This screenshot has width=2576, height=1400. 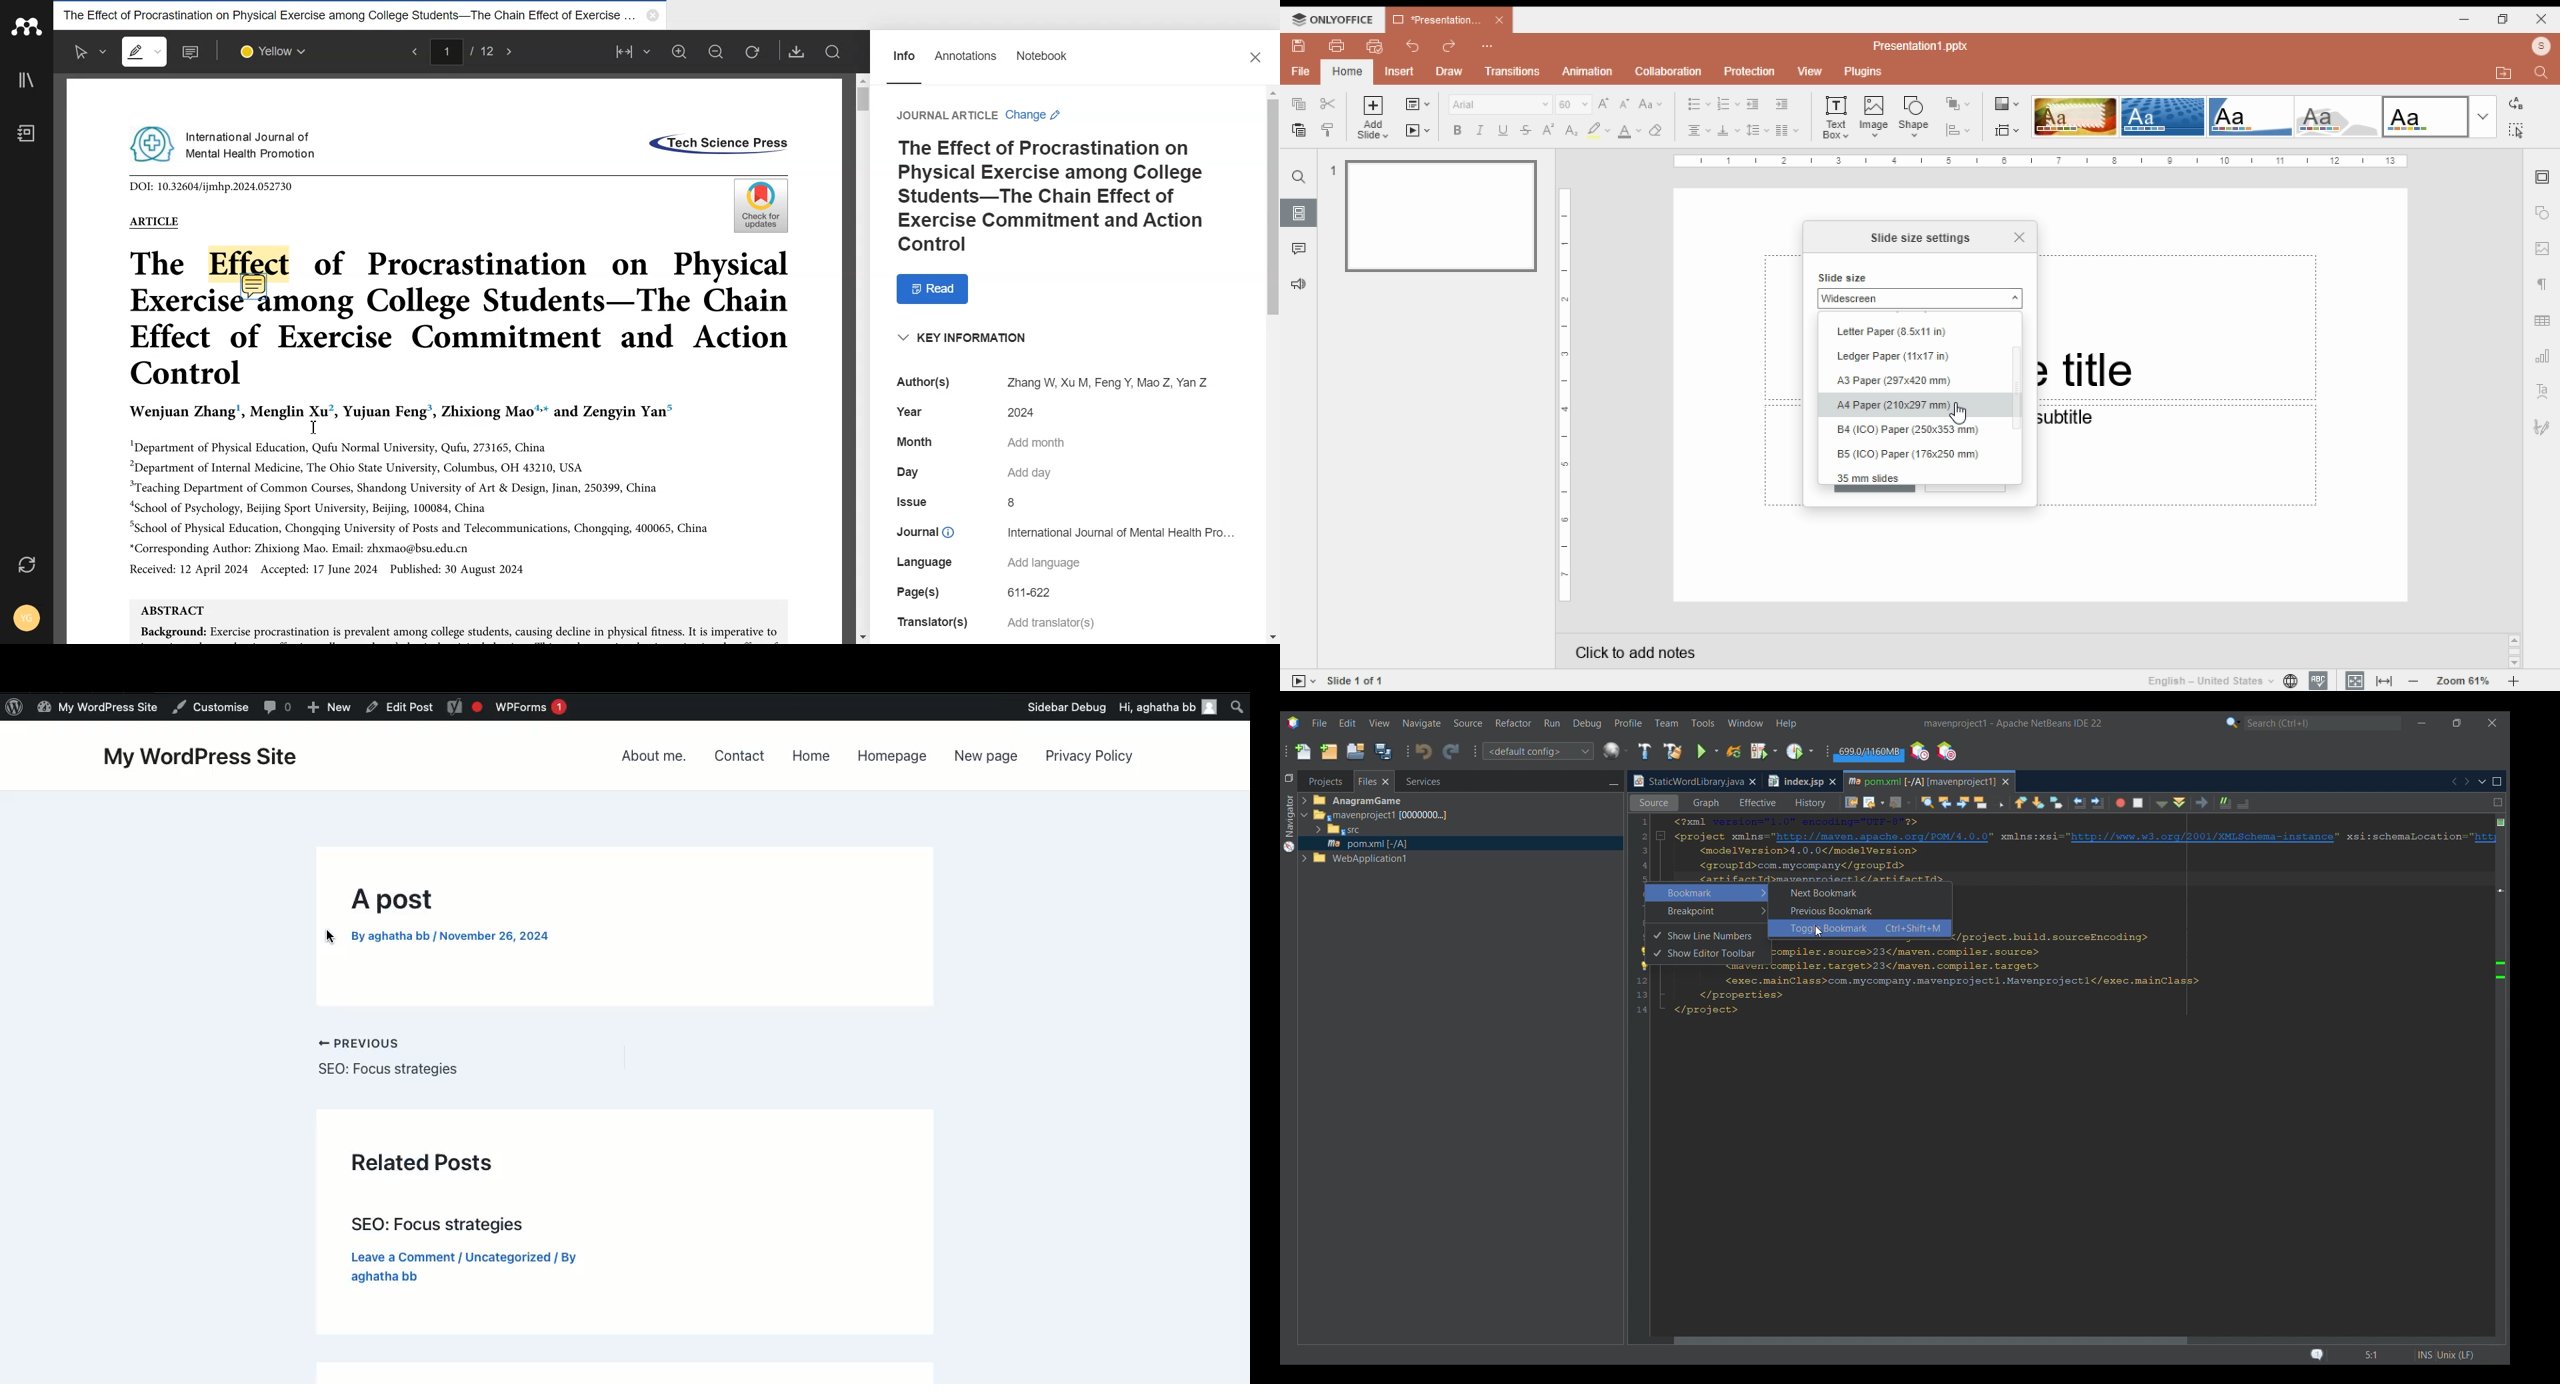 What do you see at coordinates (2163, 116) in the screenshot?
I see `slide them option` at bounding box center [2163, 116].